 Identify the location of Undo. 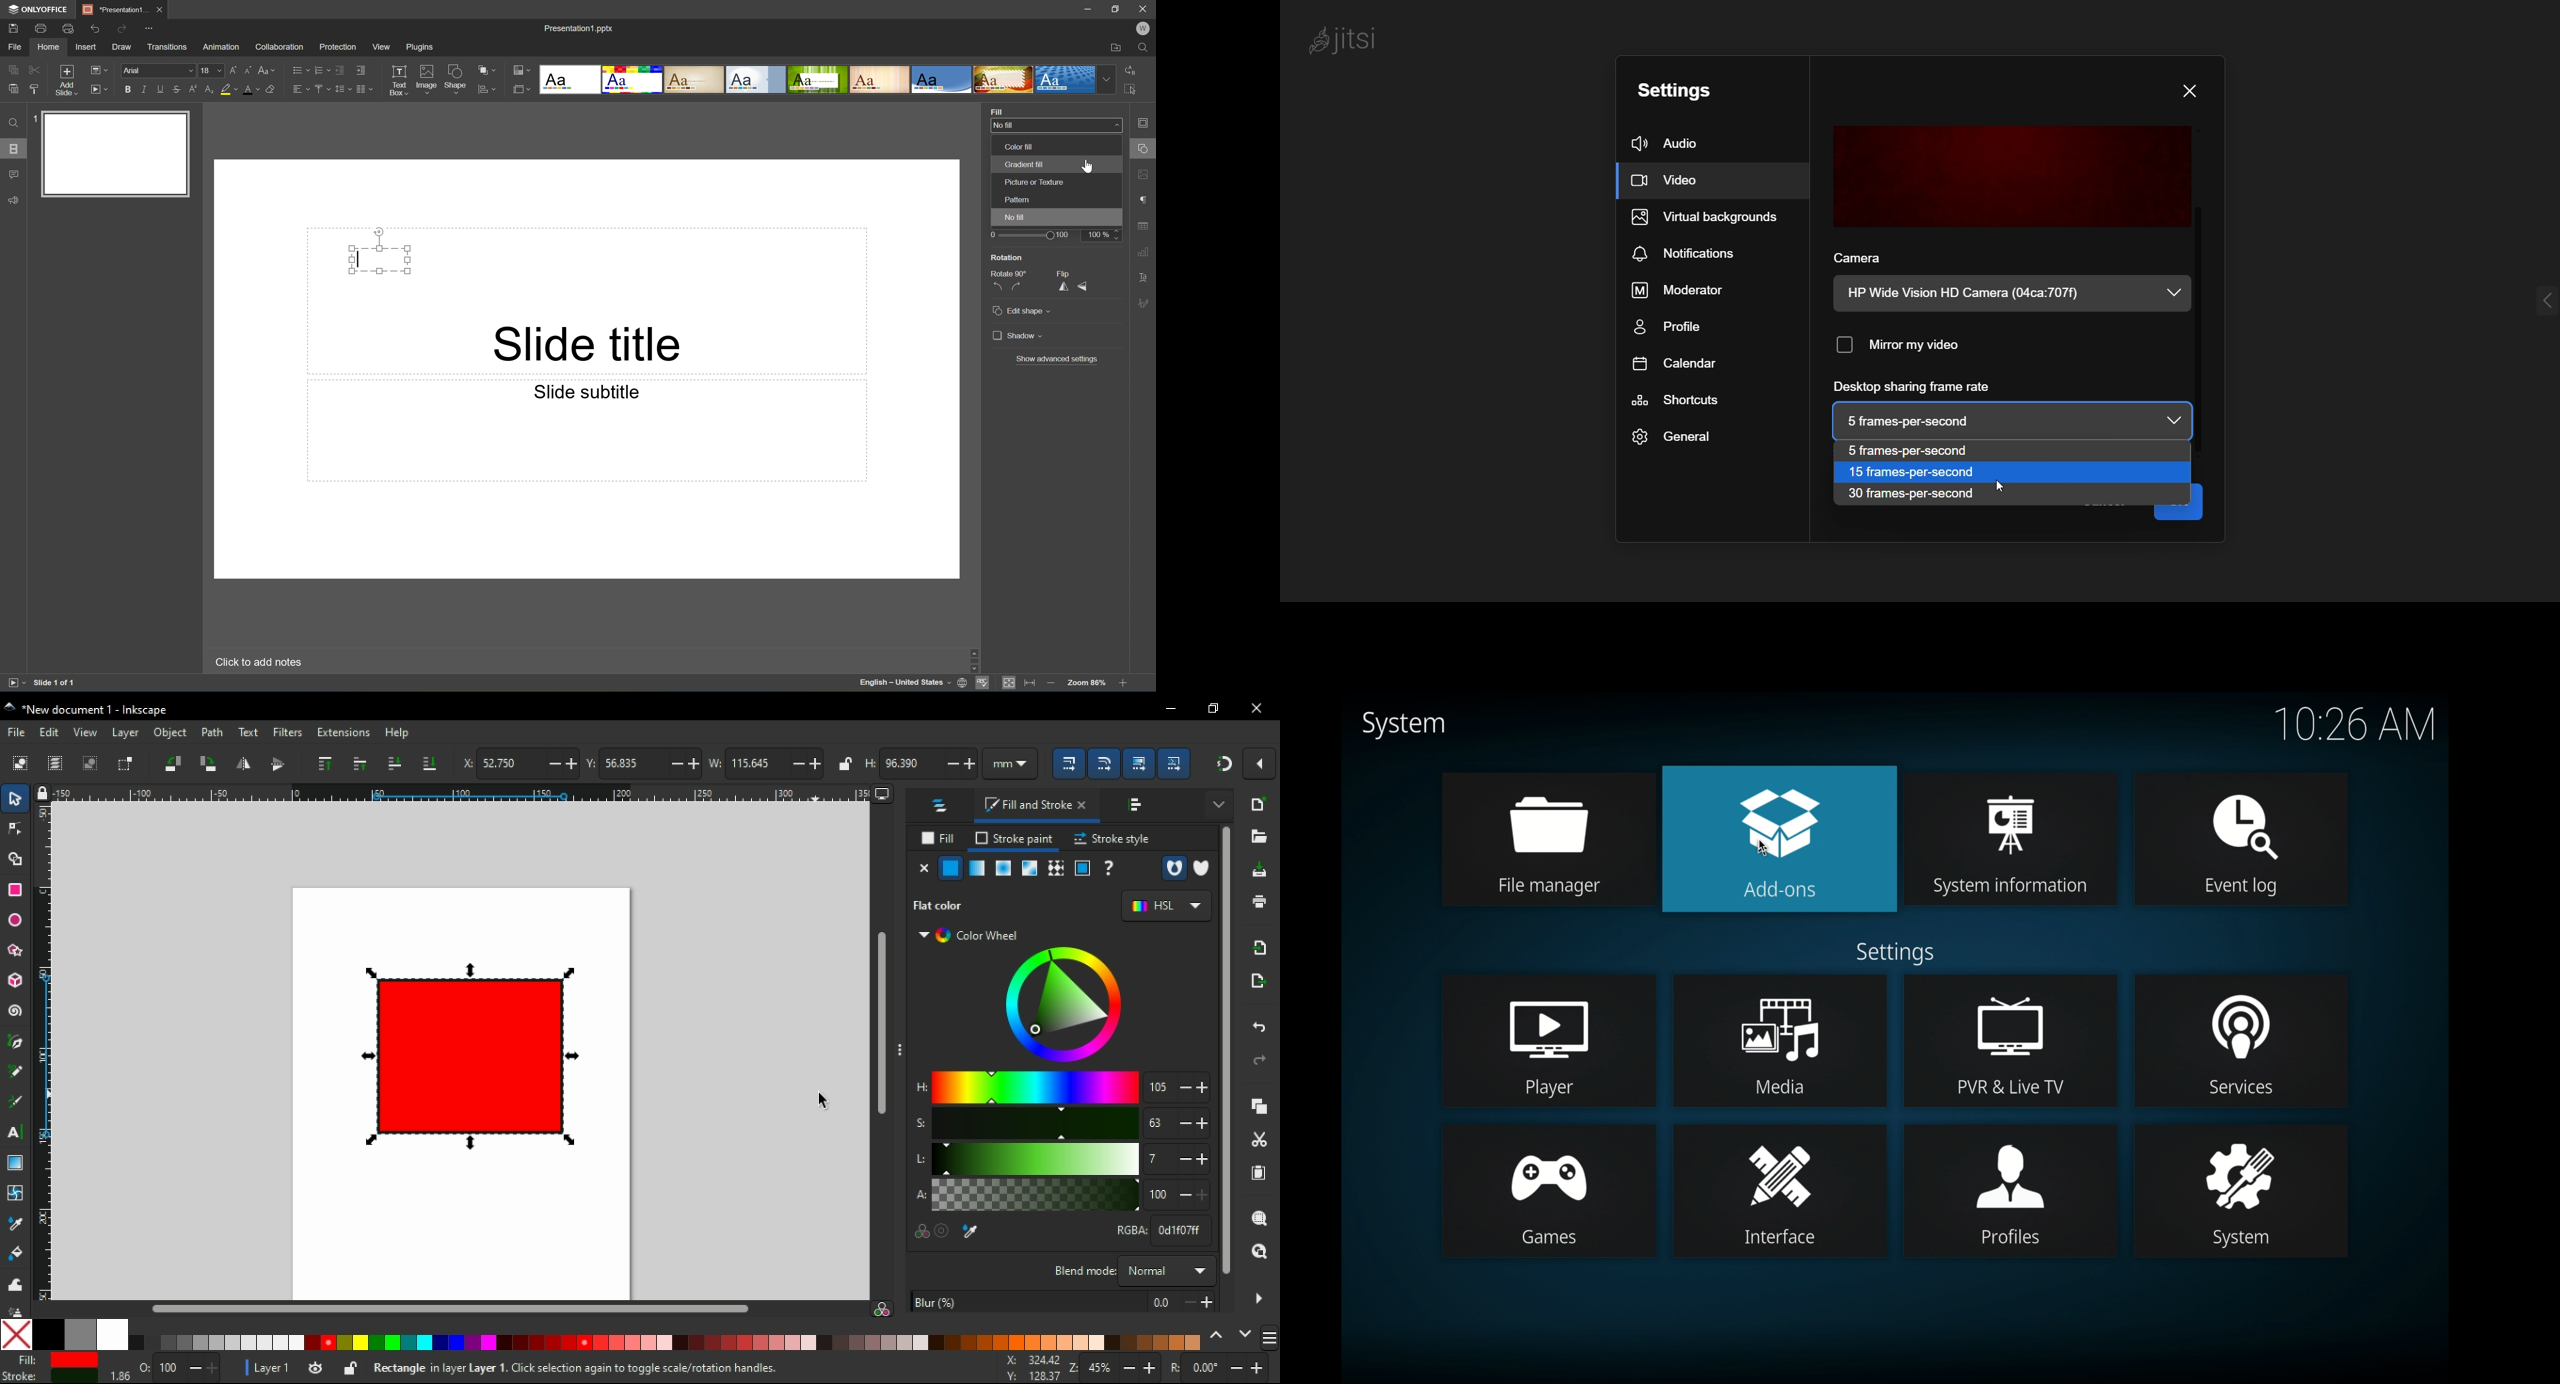
(94, 28).